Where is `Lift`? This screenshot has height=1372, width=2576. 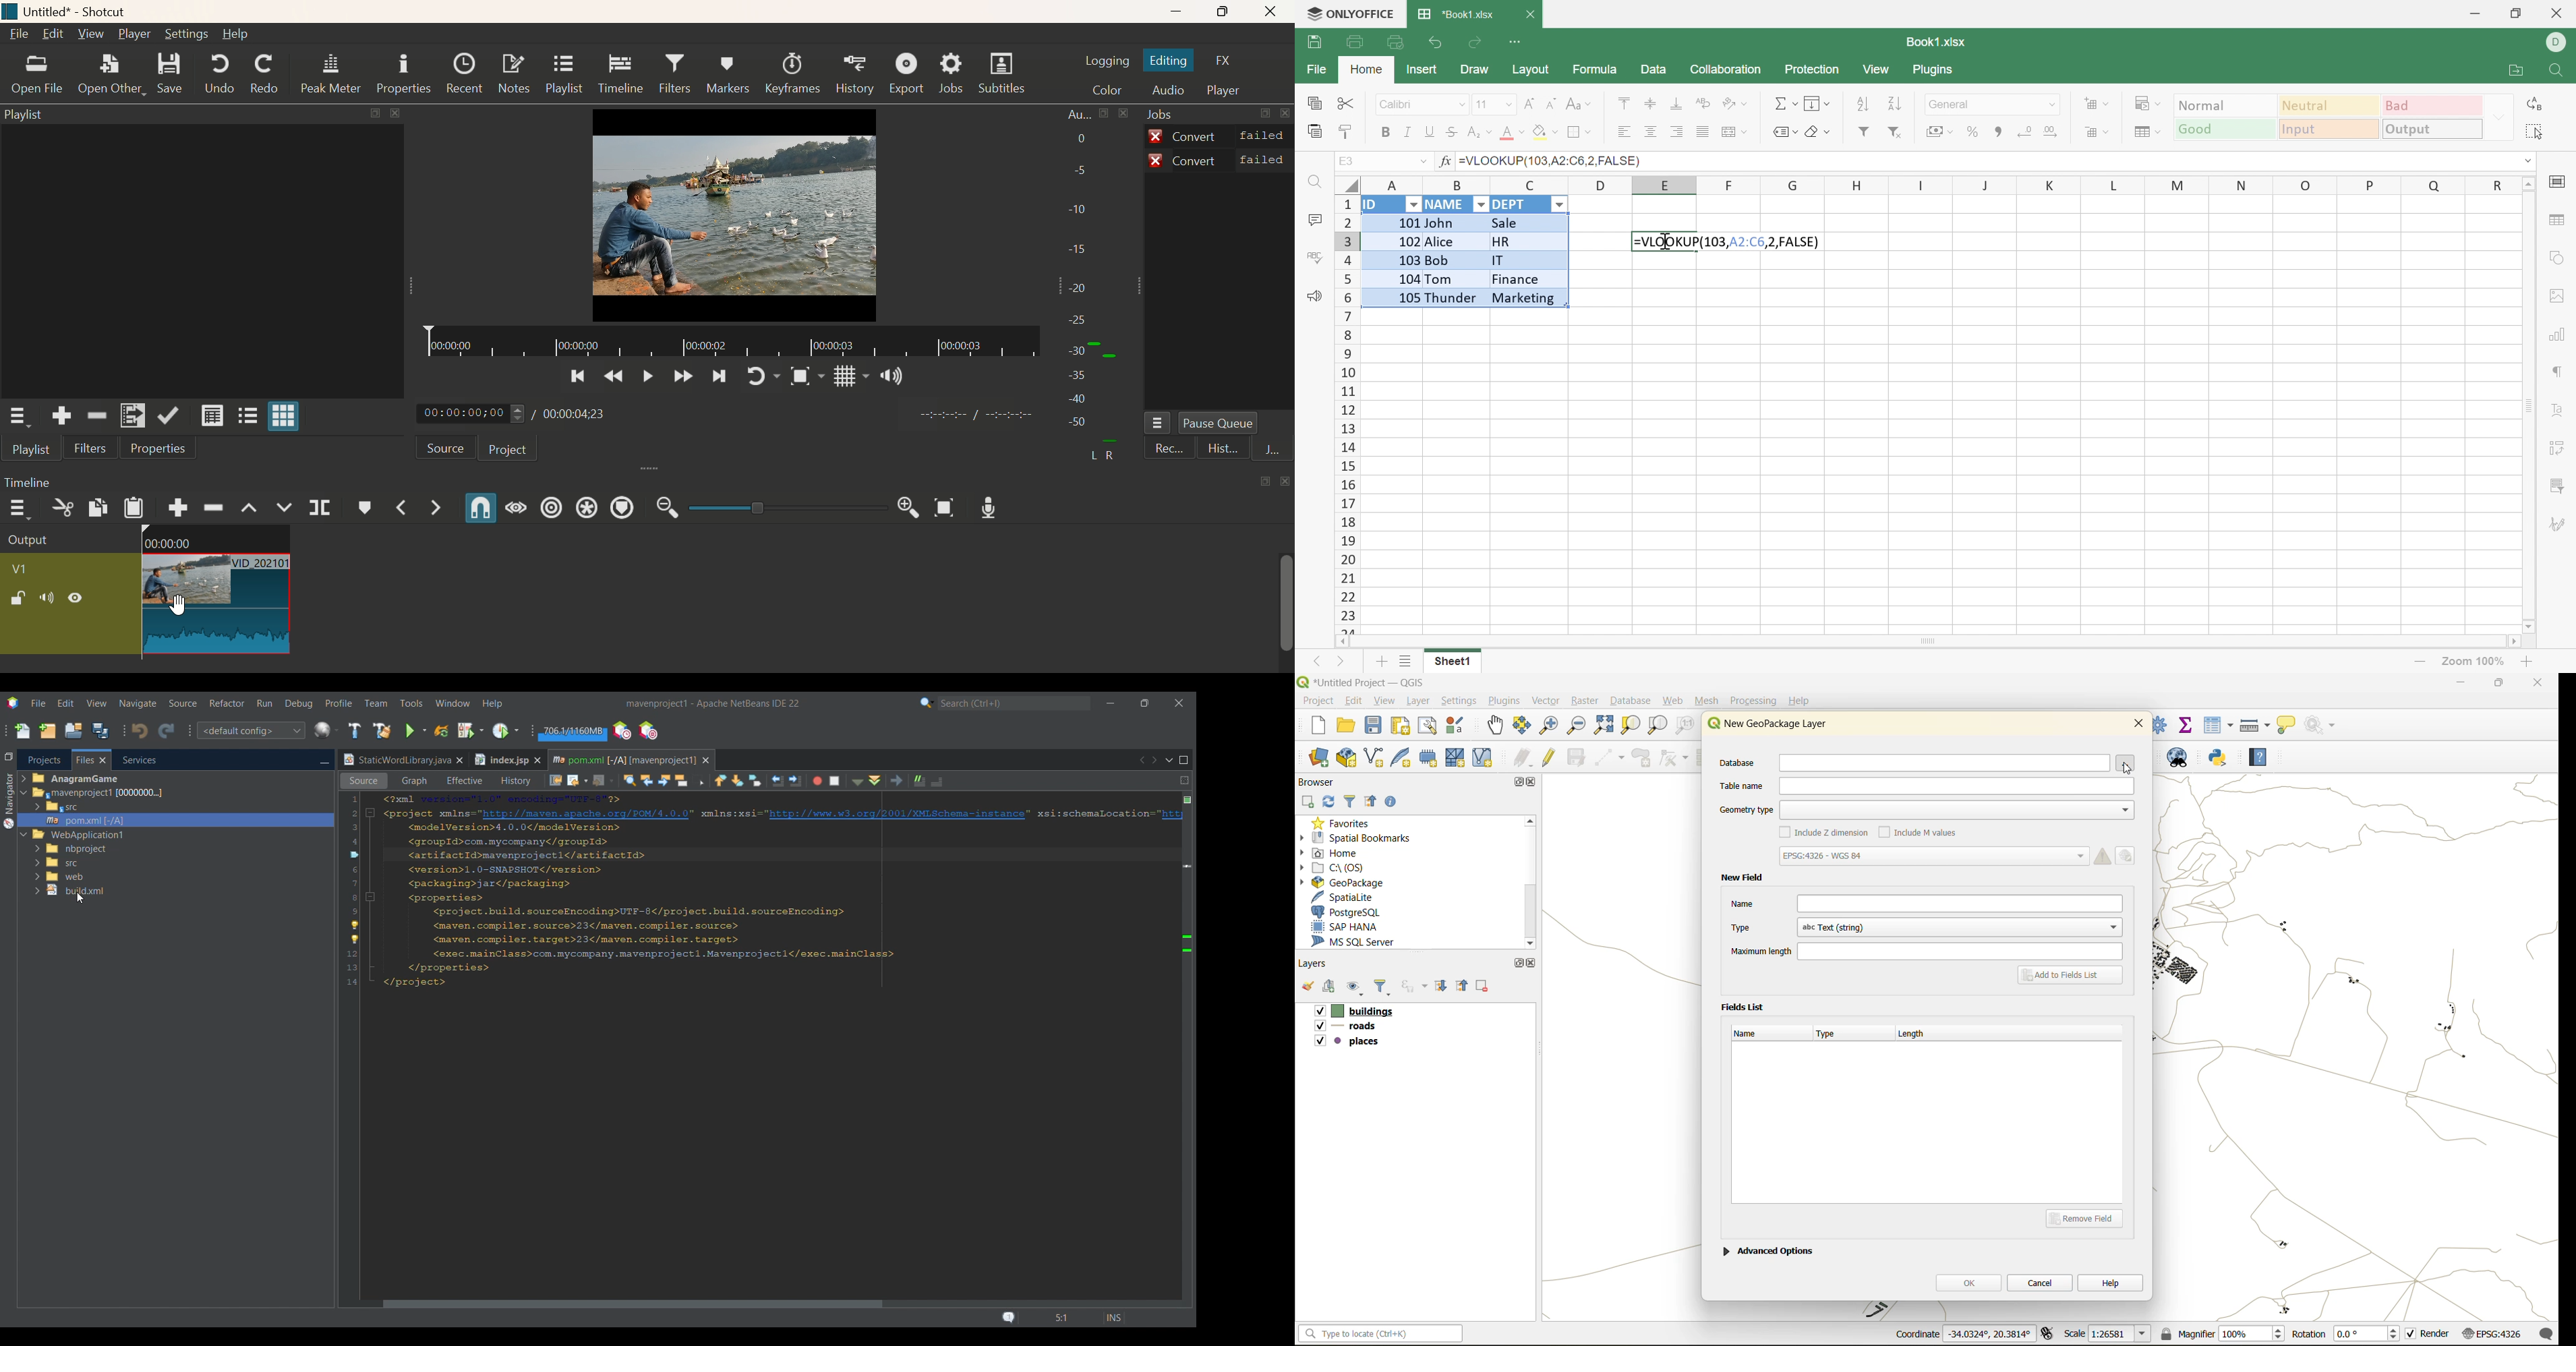
Lift is located at coordinates (250, 505).